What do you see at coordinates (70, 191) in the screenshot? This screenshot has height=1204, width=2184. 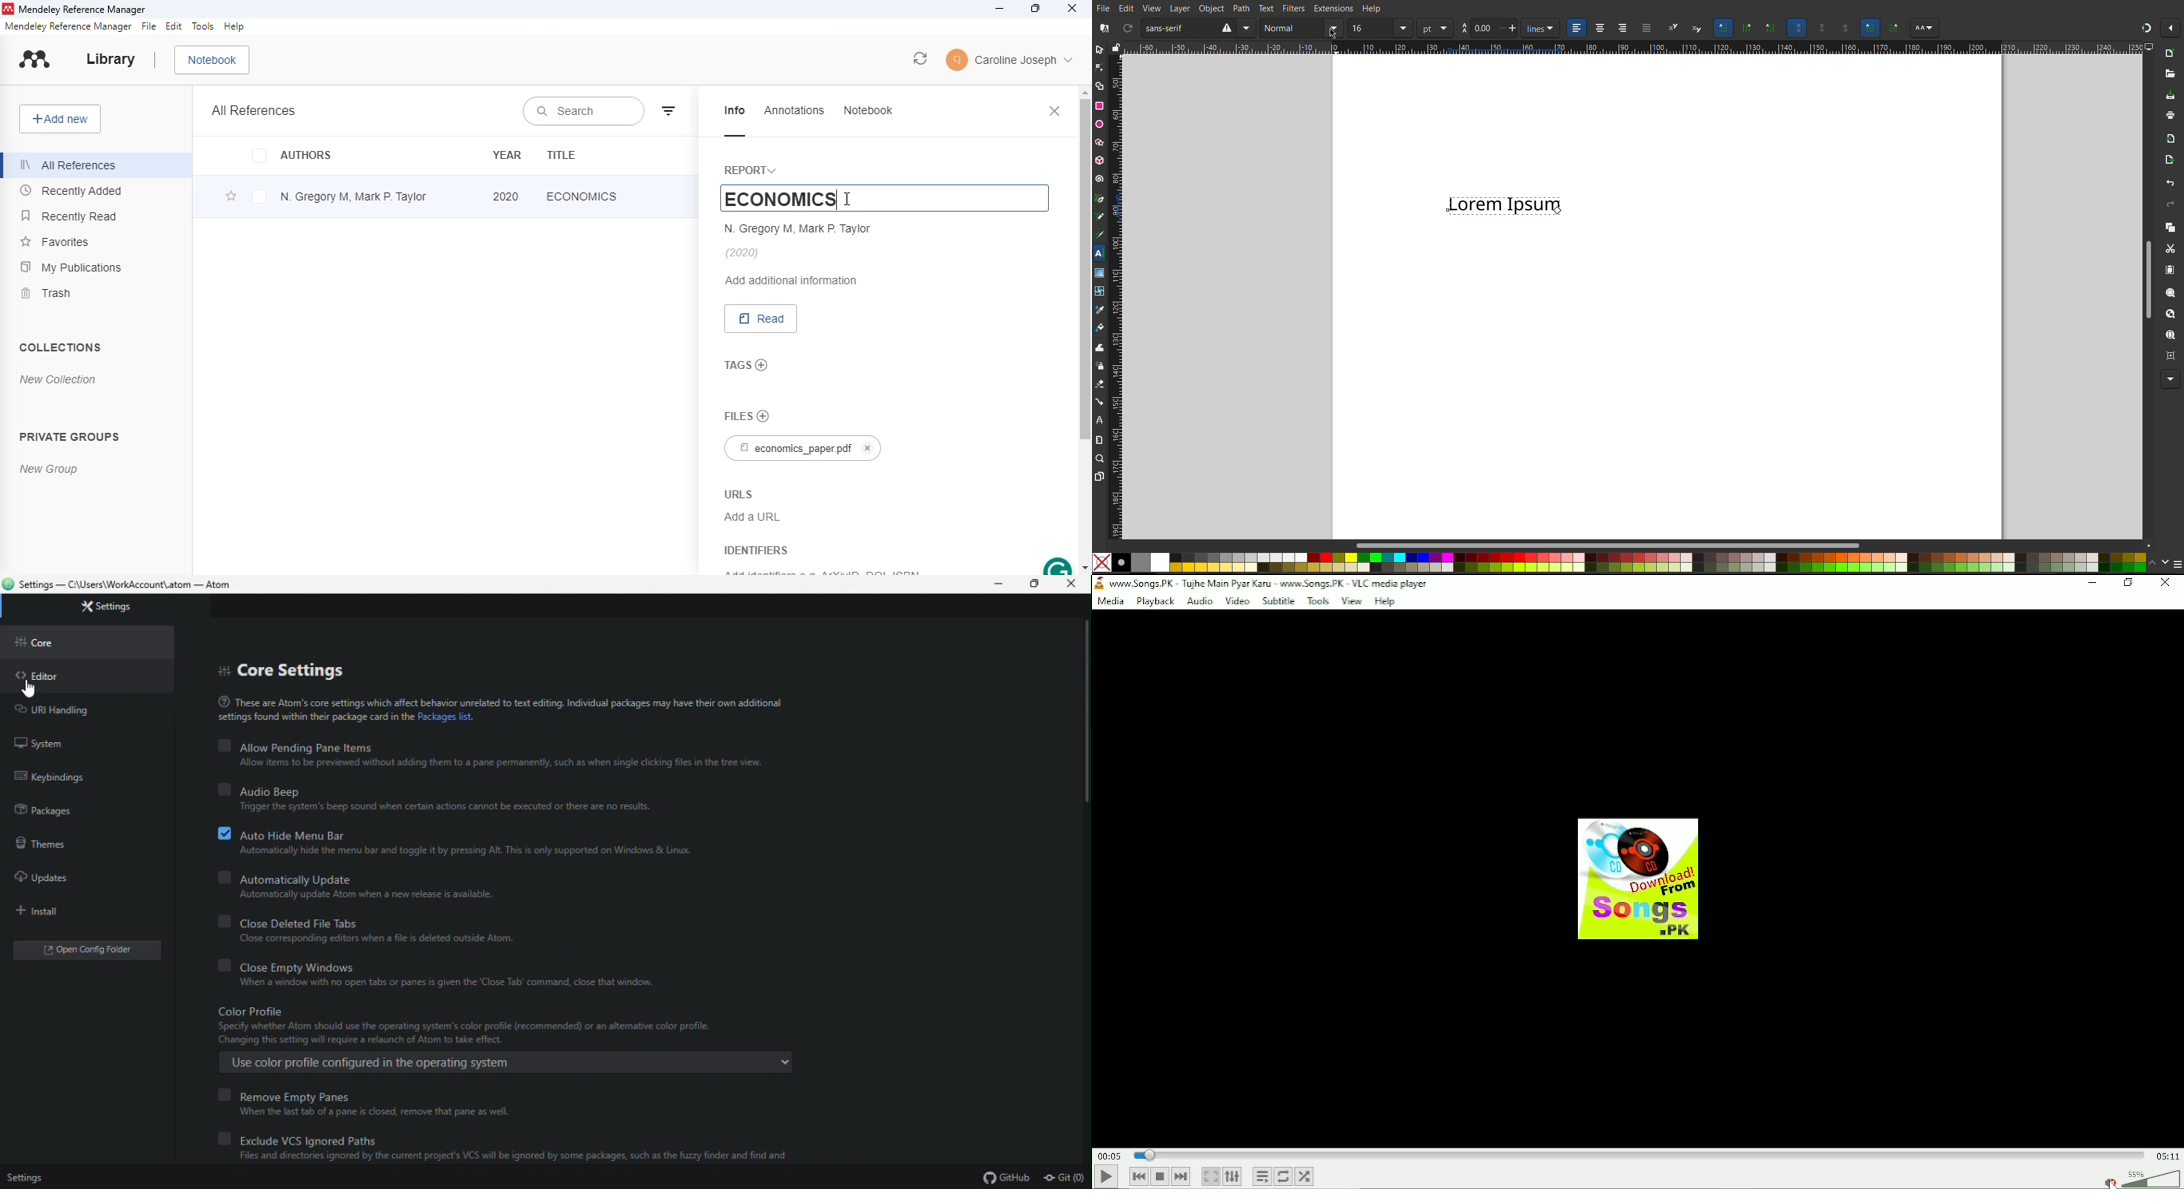 I see `recently added` at bounding box center [70, 191].